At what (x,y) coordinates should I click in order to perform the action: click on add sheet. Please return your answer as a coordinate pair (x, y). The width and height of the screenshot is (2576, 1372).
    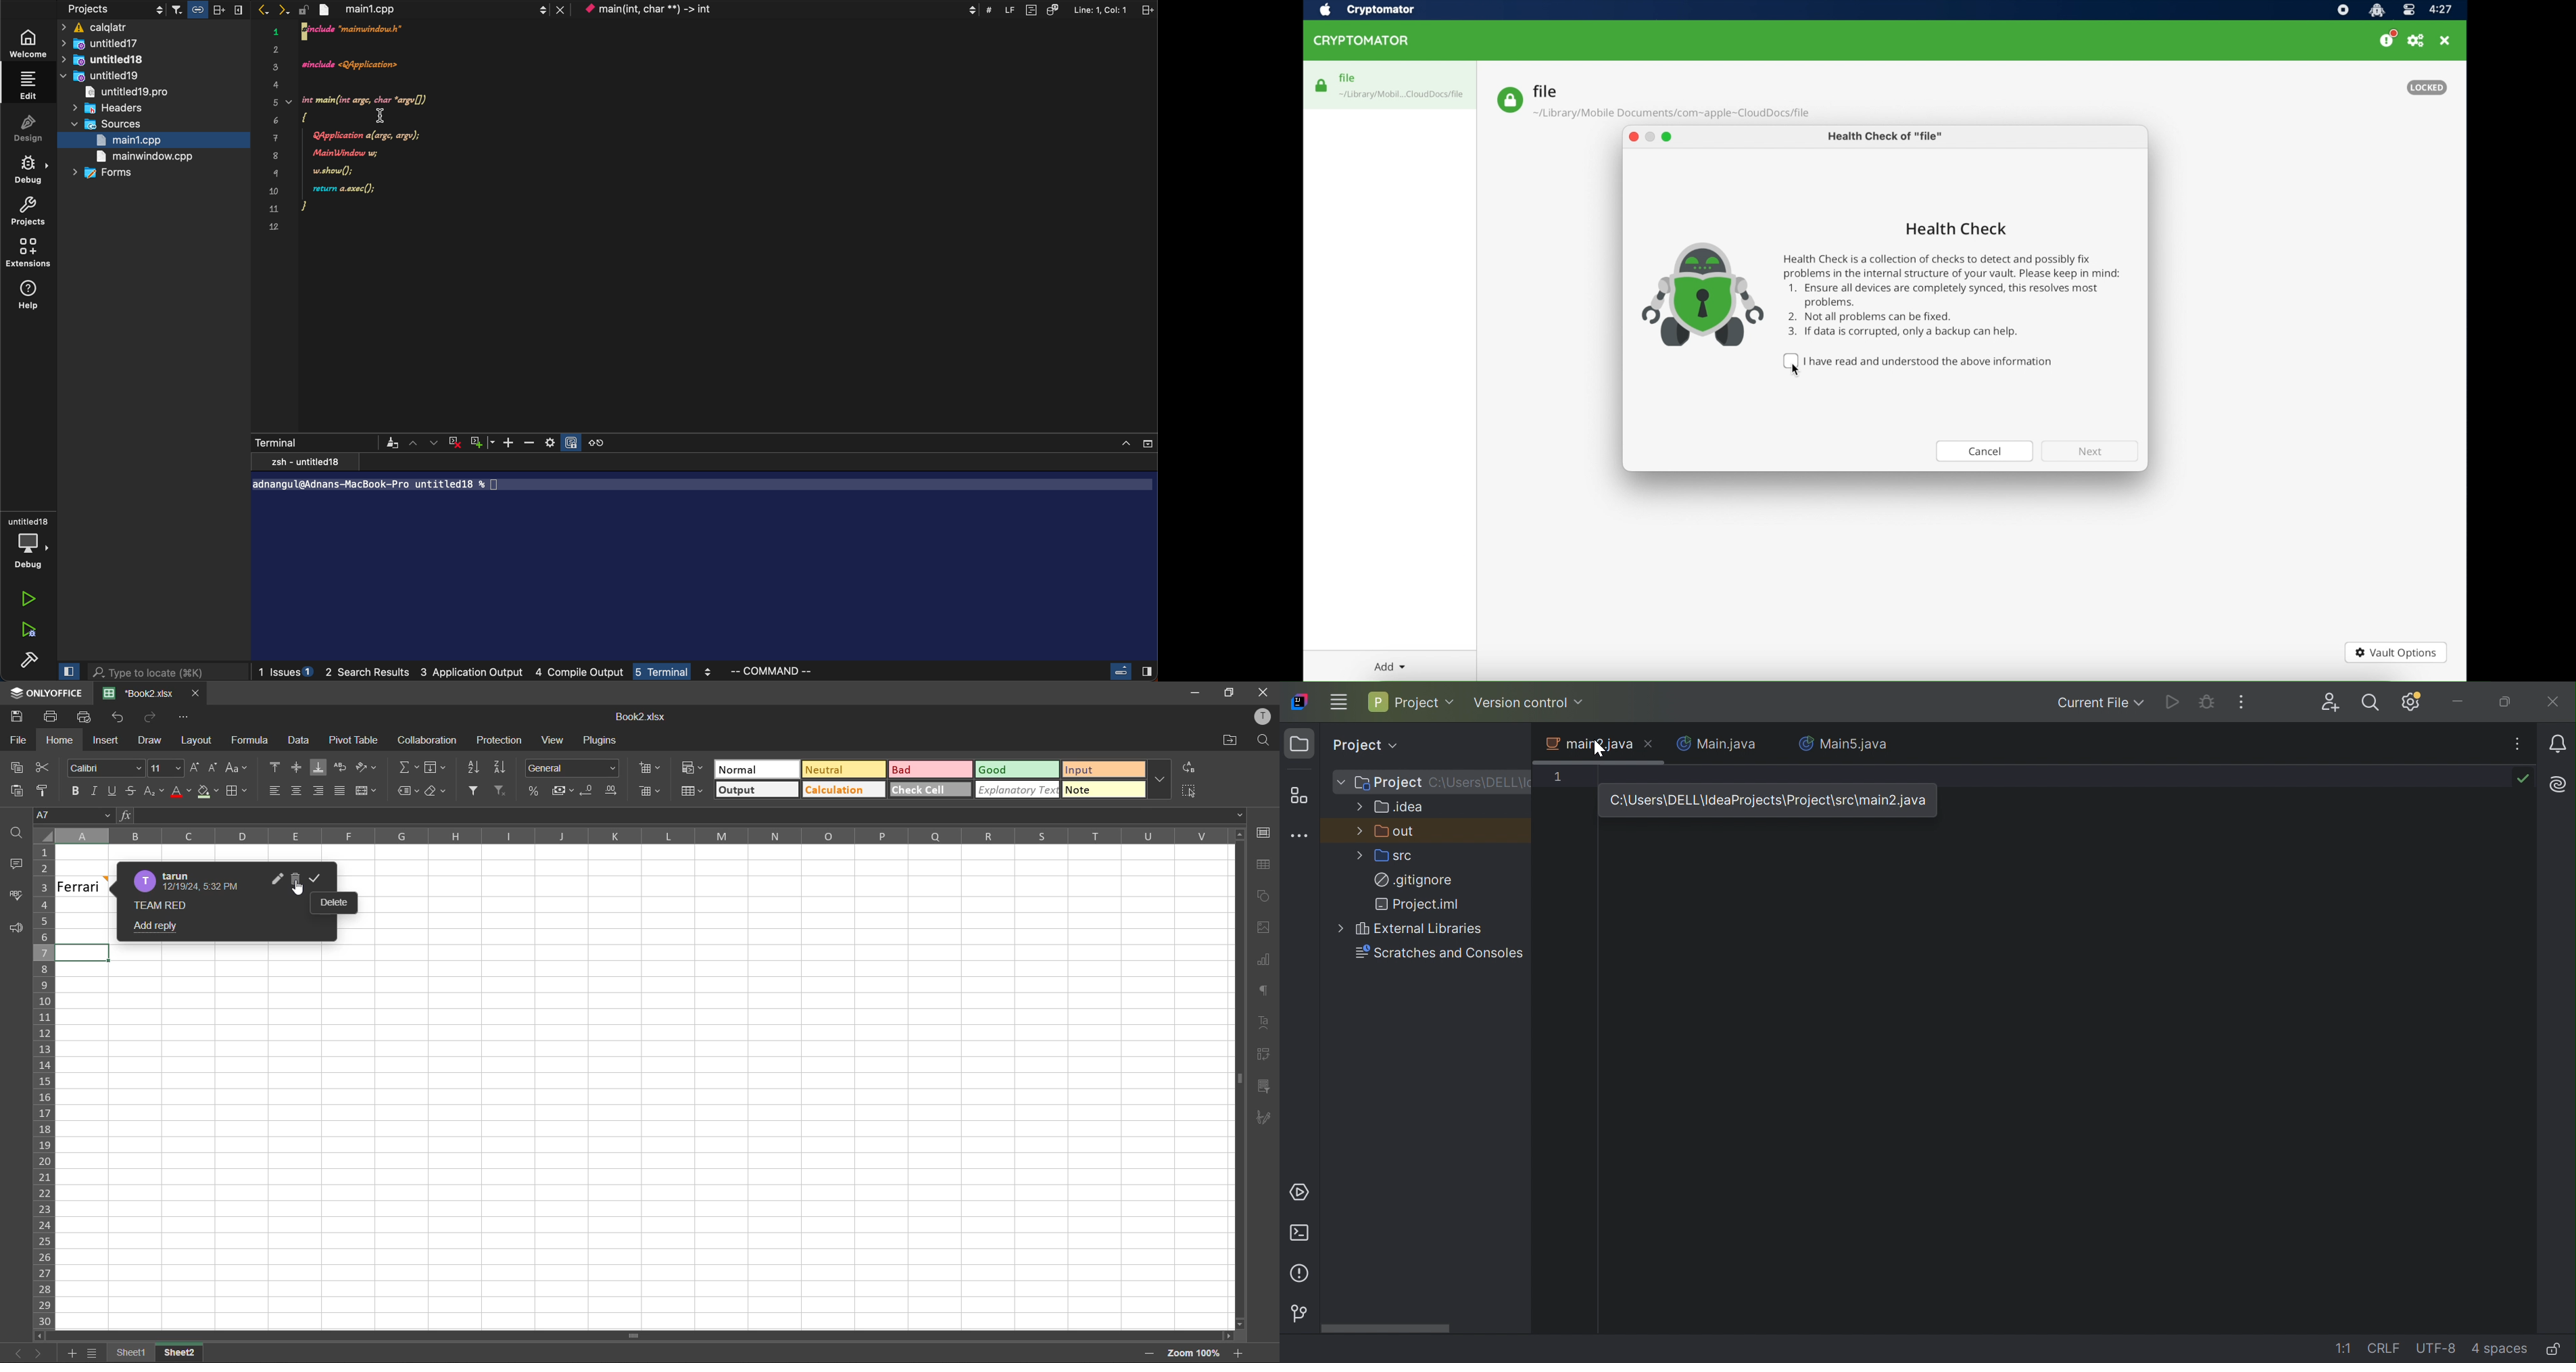
    Looking at the image, I should click on (73, 1353).